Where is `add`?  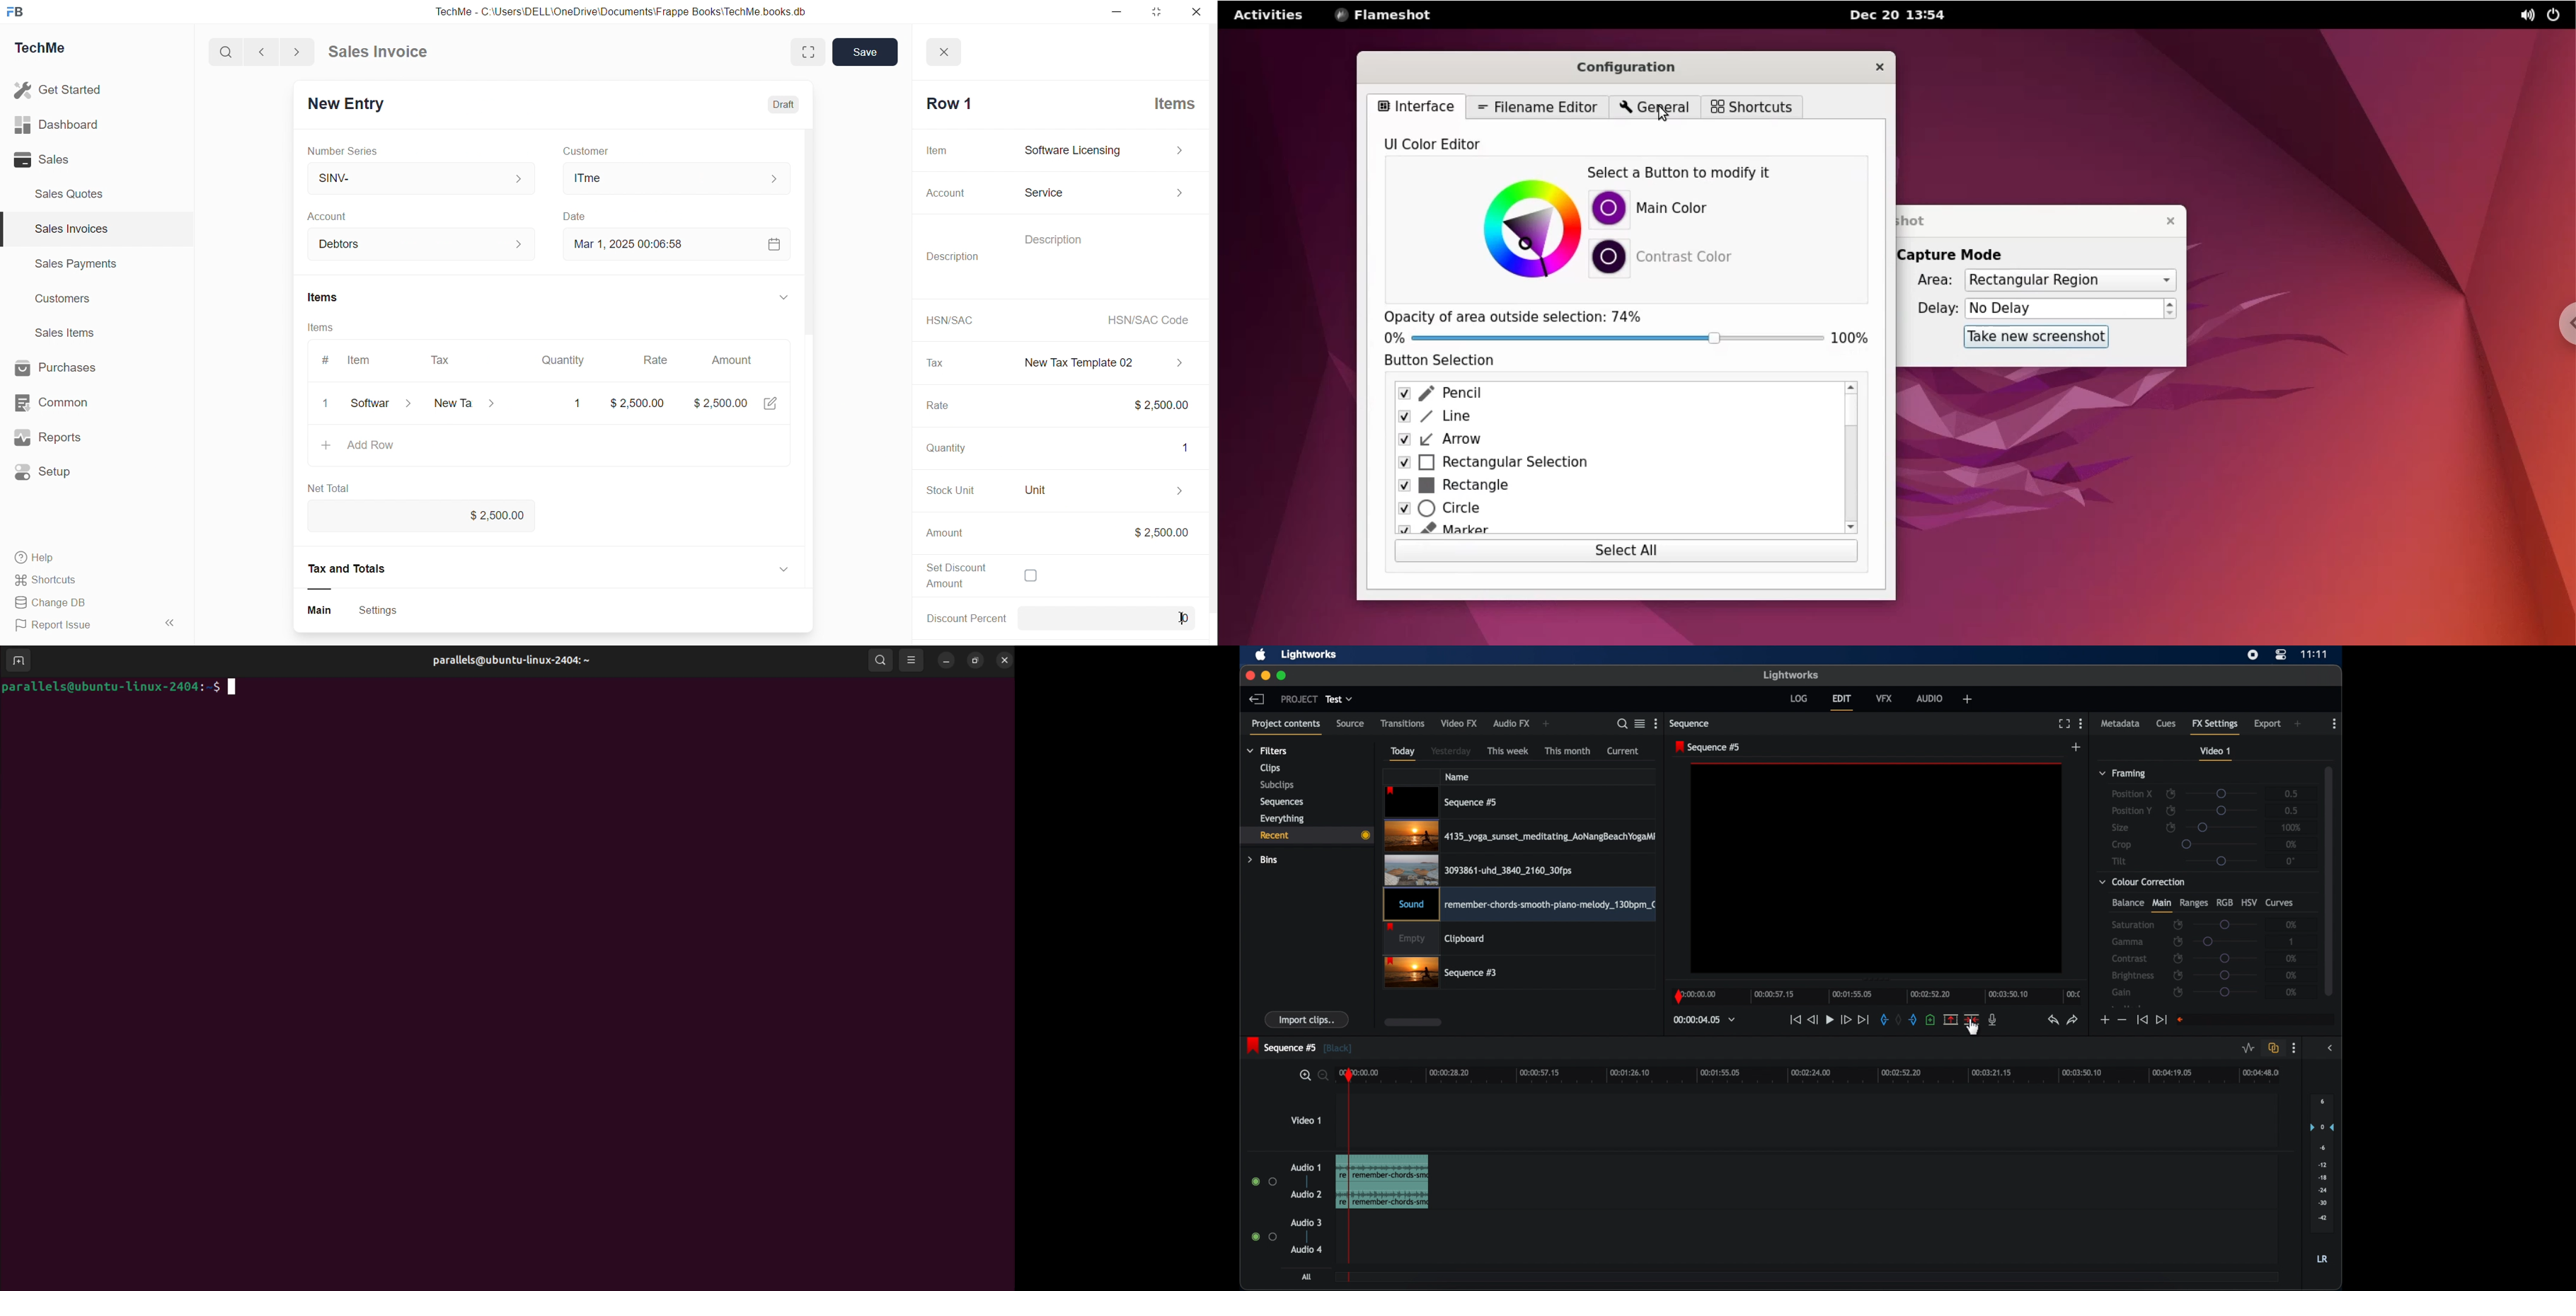 add is located at coordinates (2077, 747).